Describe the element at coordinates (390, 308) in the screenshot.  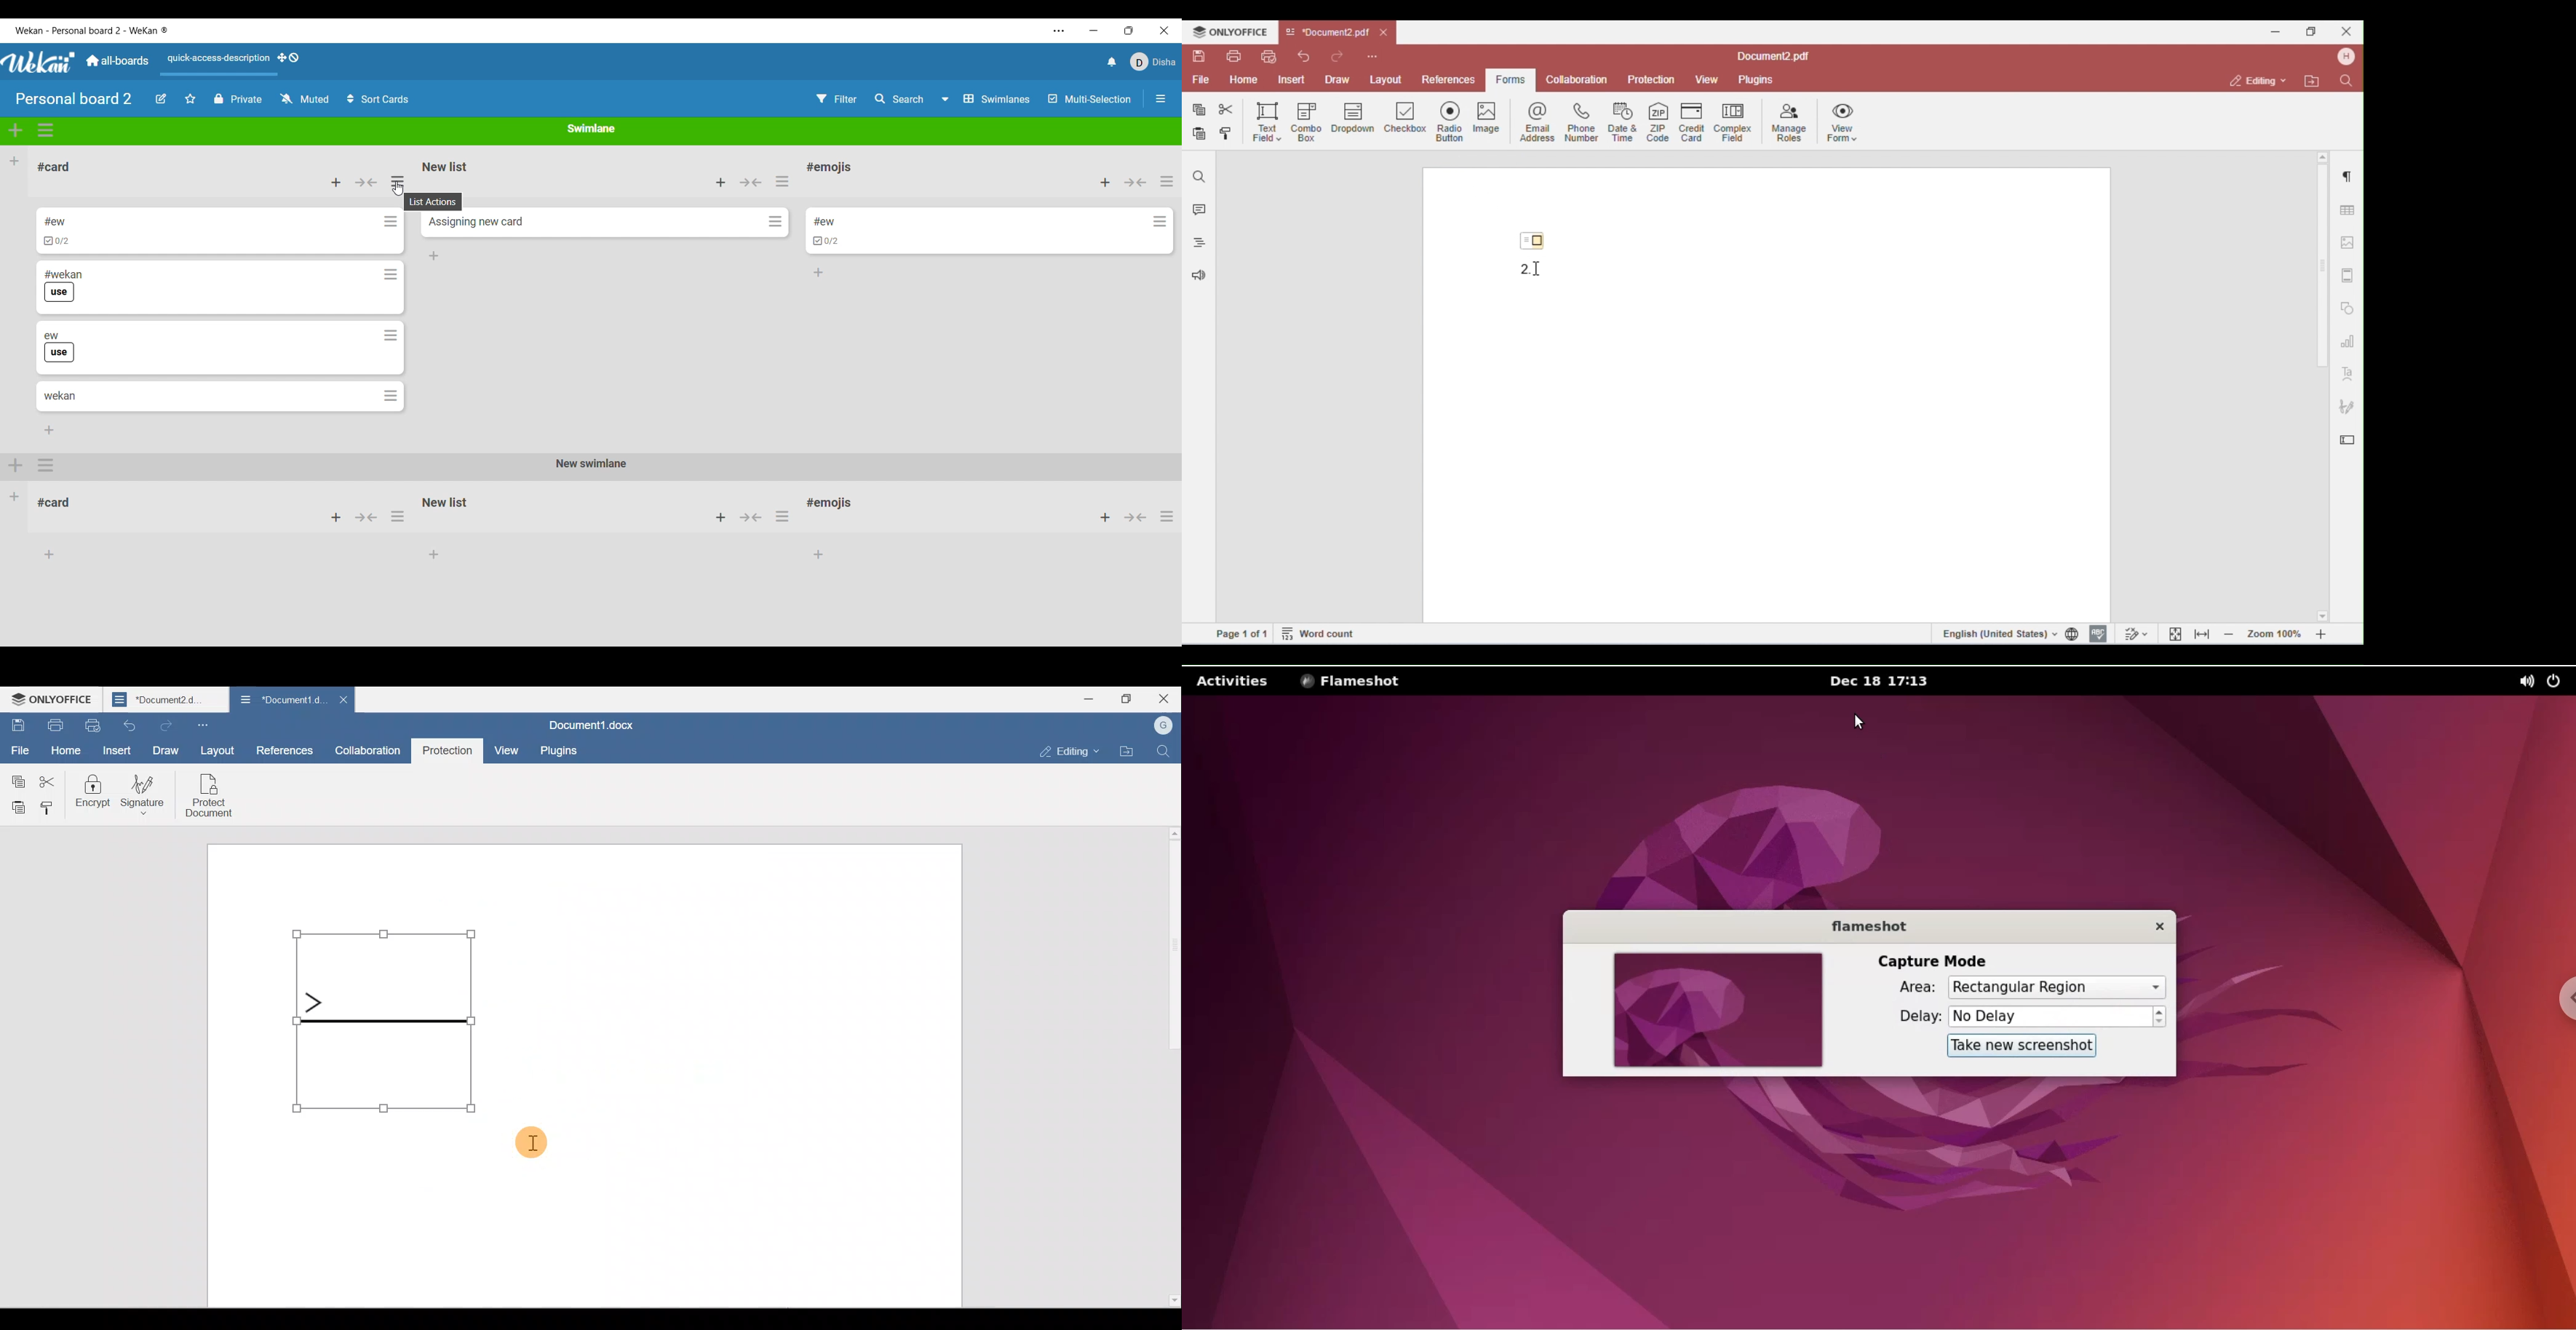
I see `Card actions for respective card in the list` at that location.